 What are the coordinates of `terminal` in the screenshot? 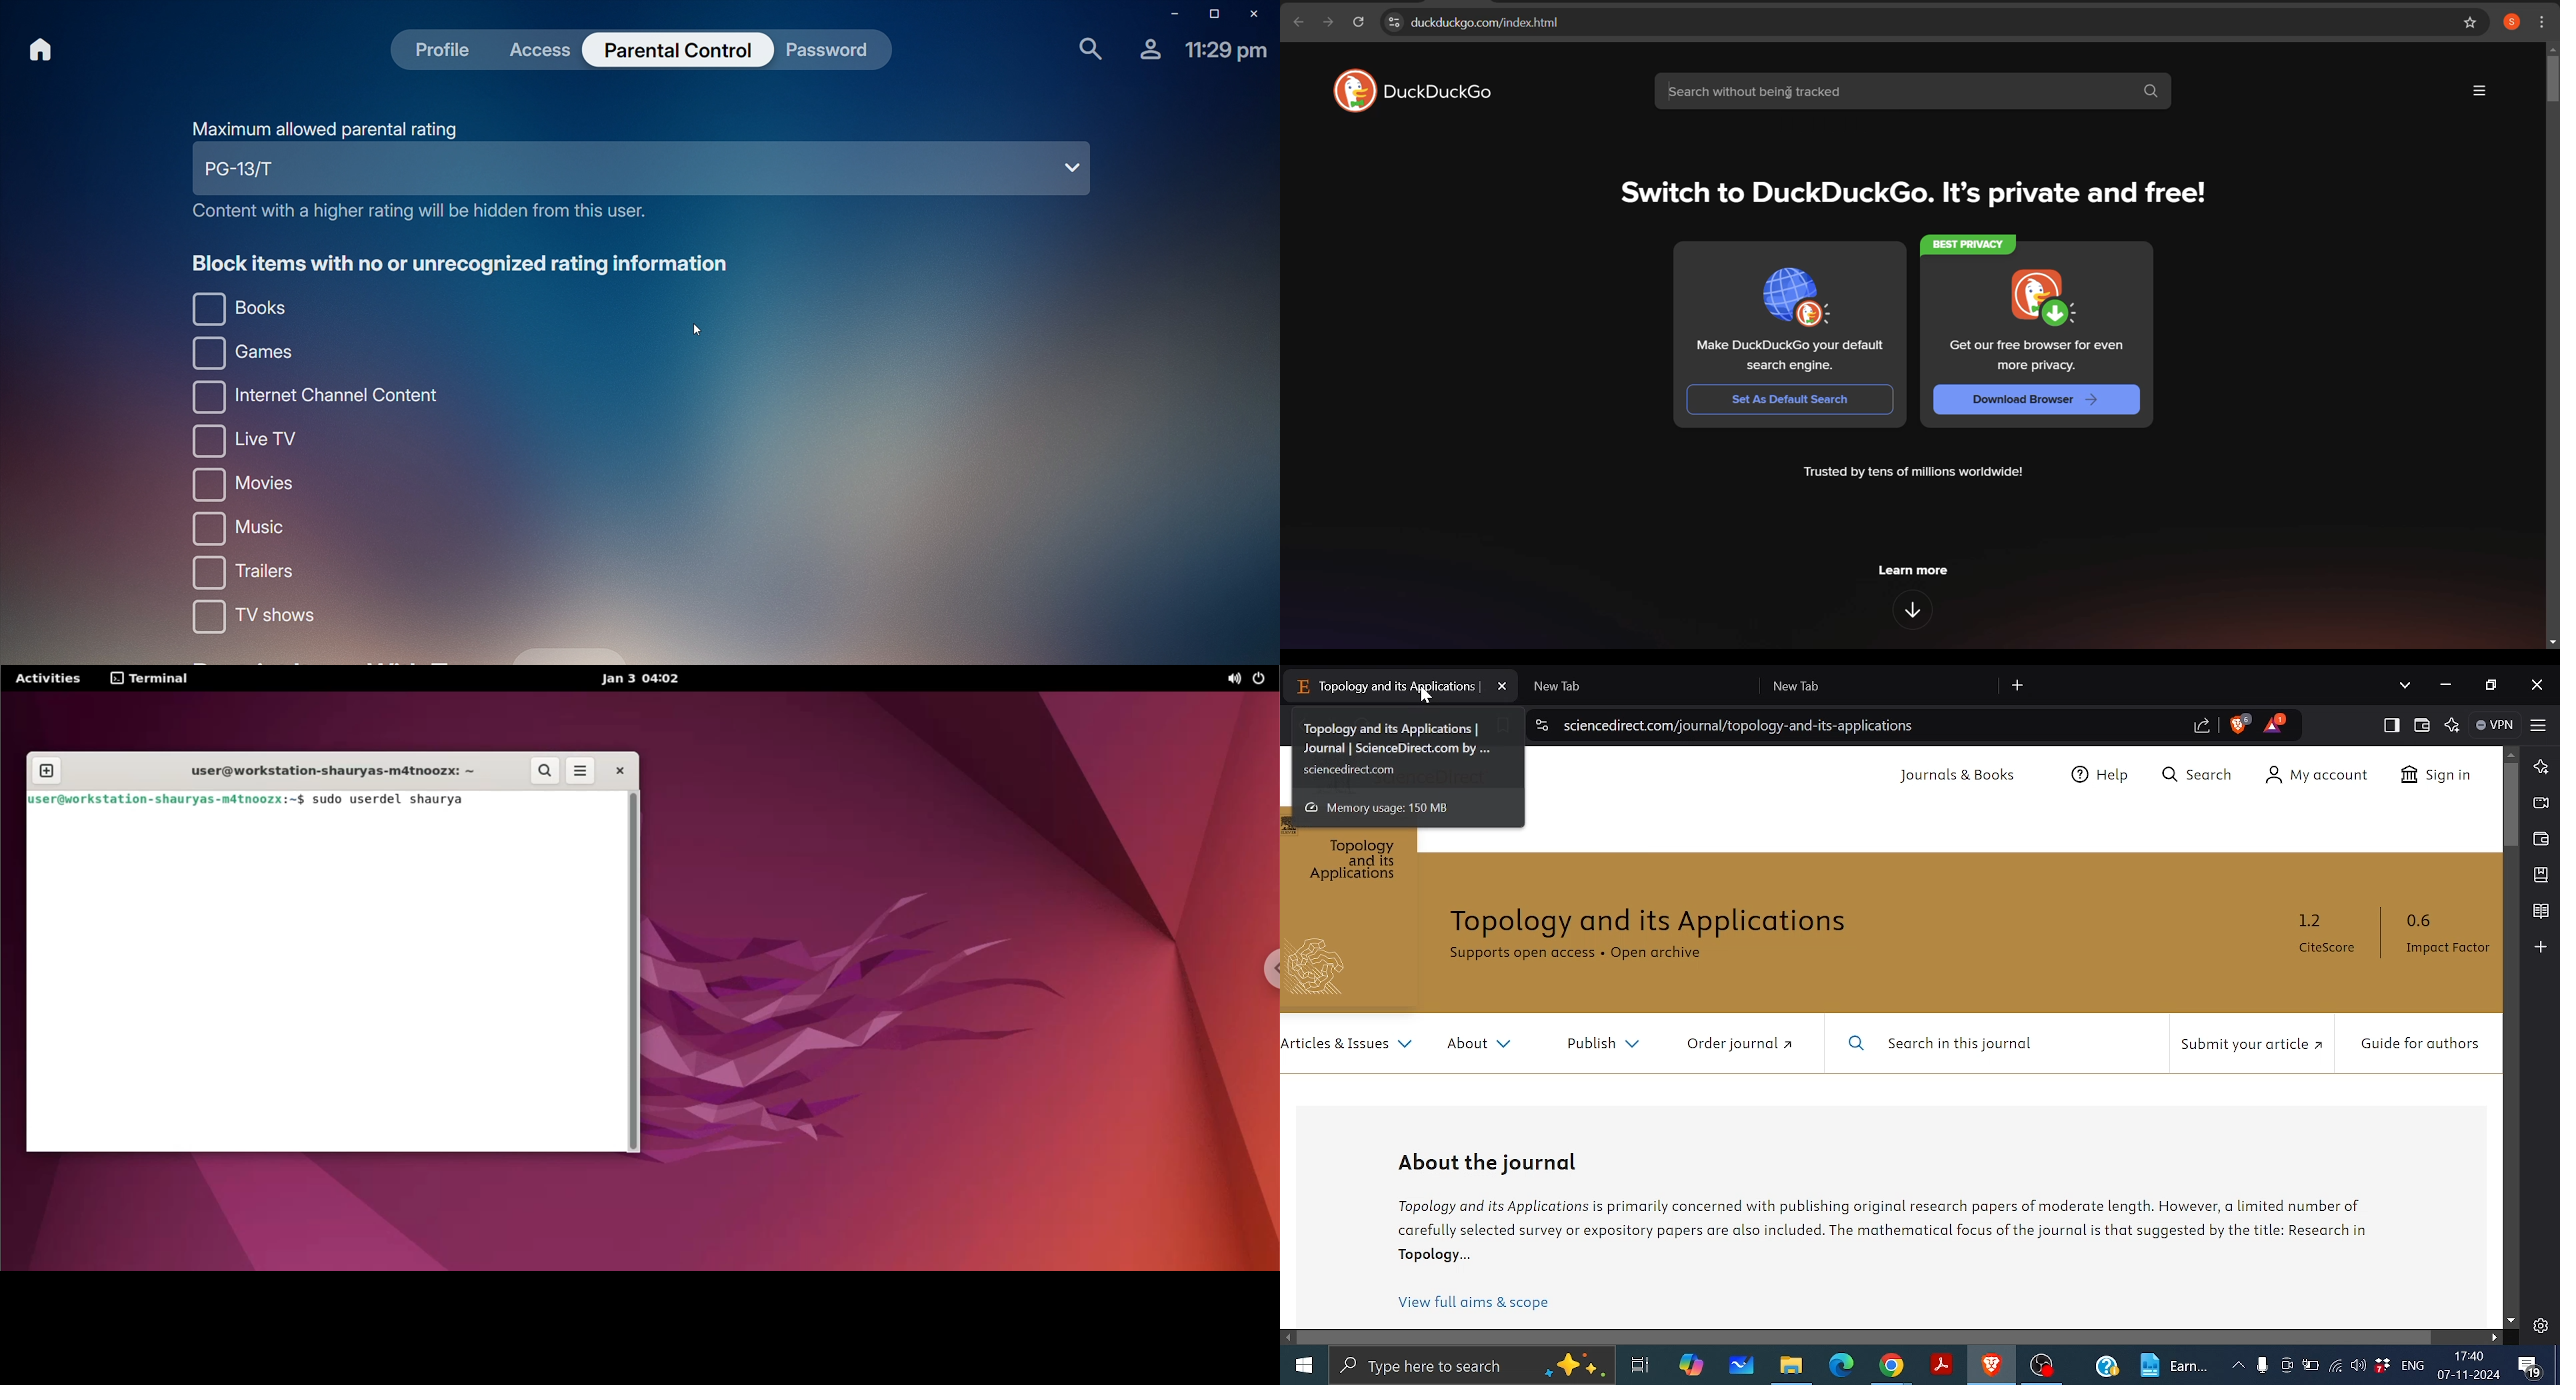 It's located at (153, 680).